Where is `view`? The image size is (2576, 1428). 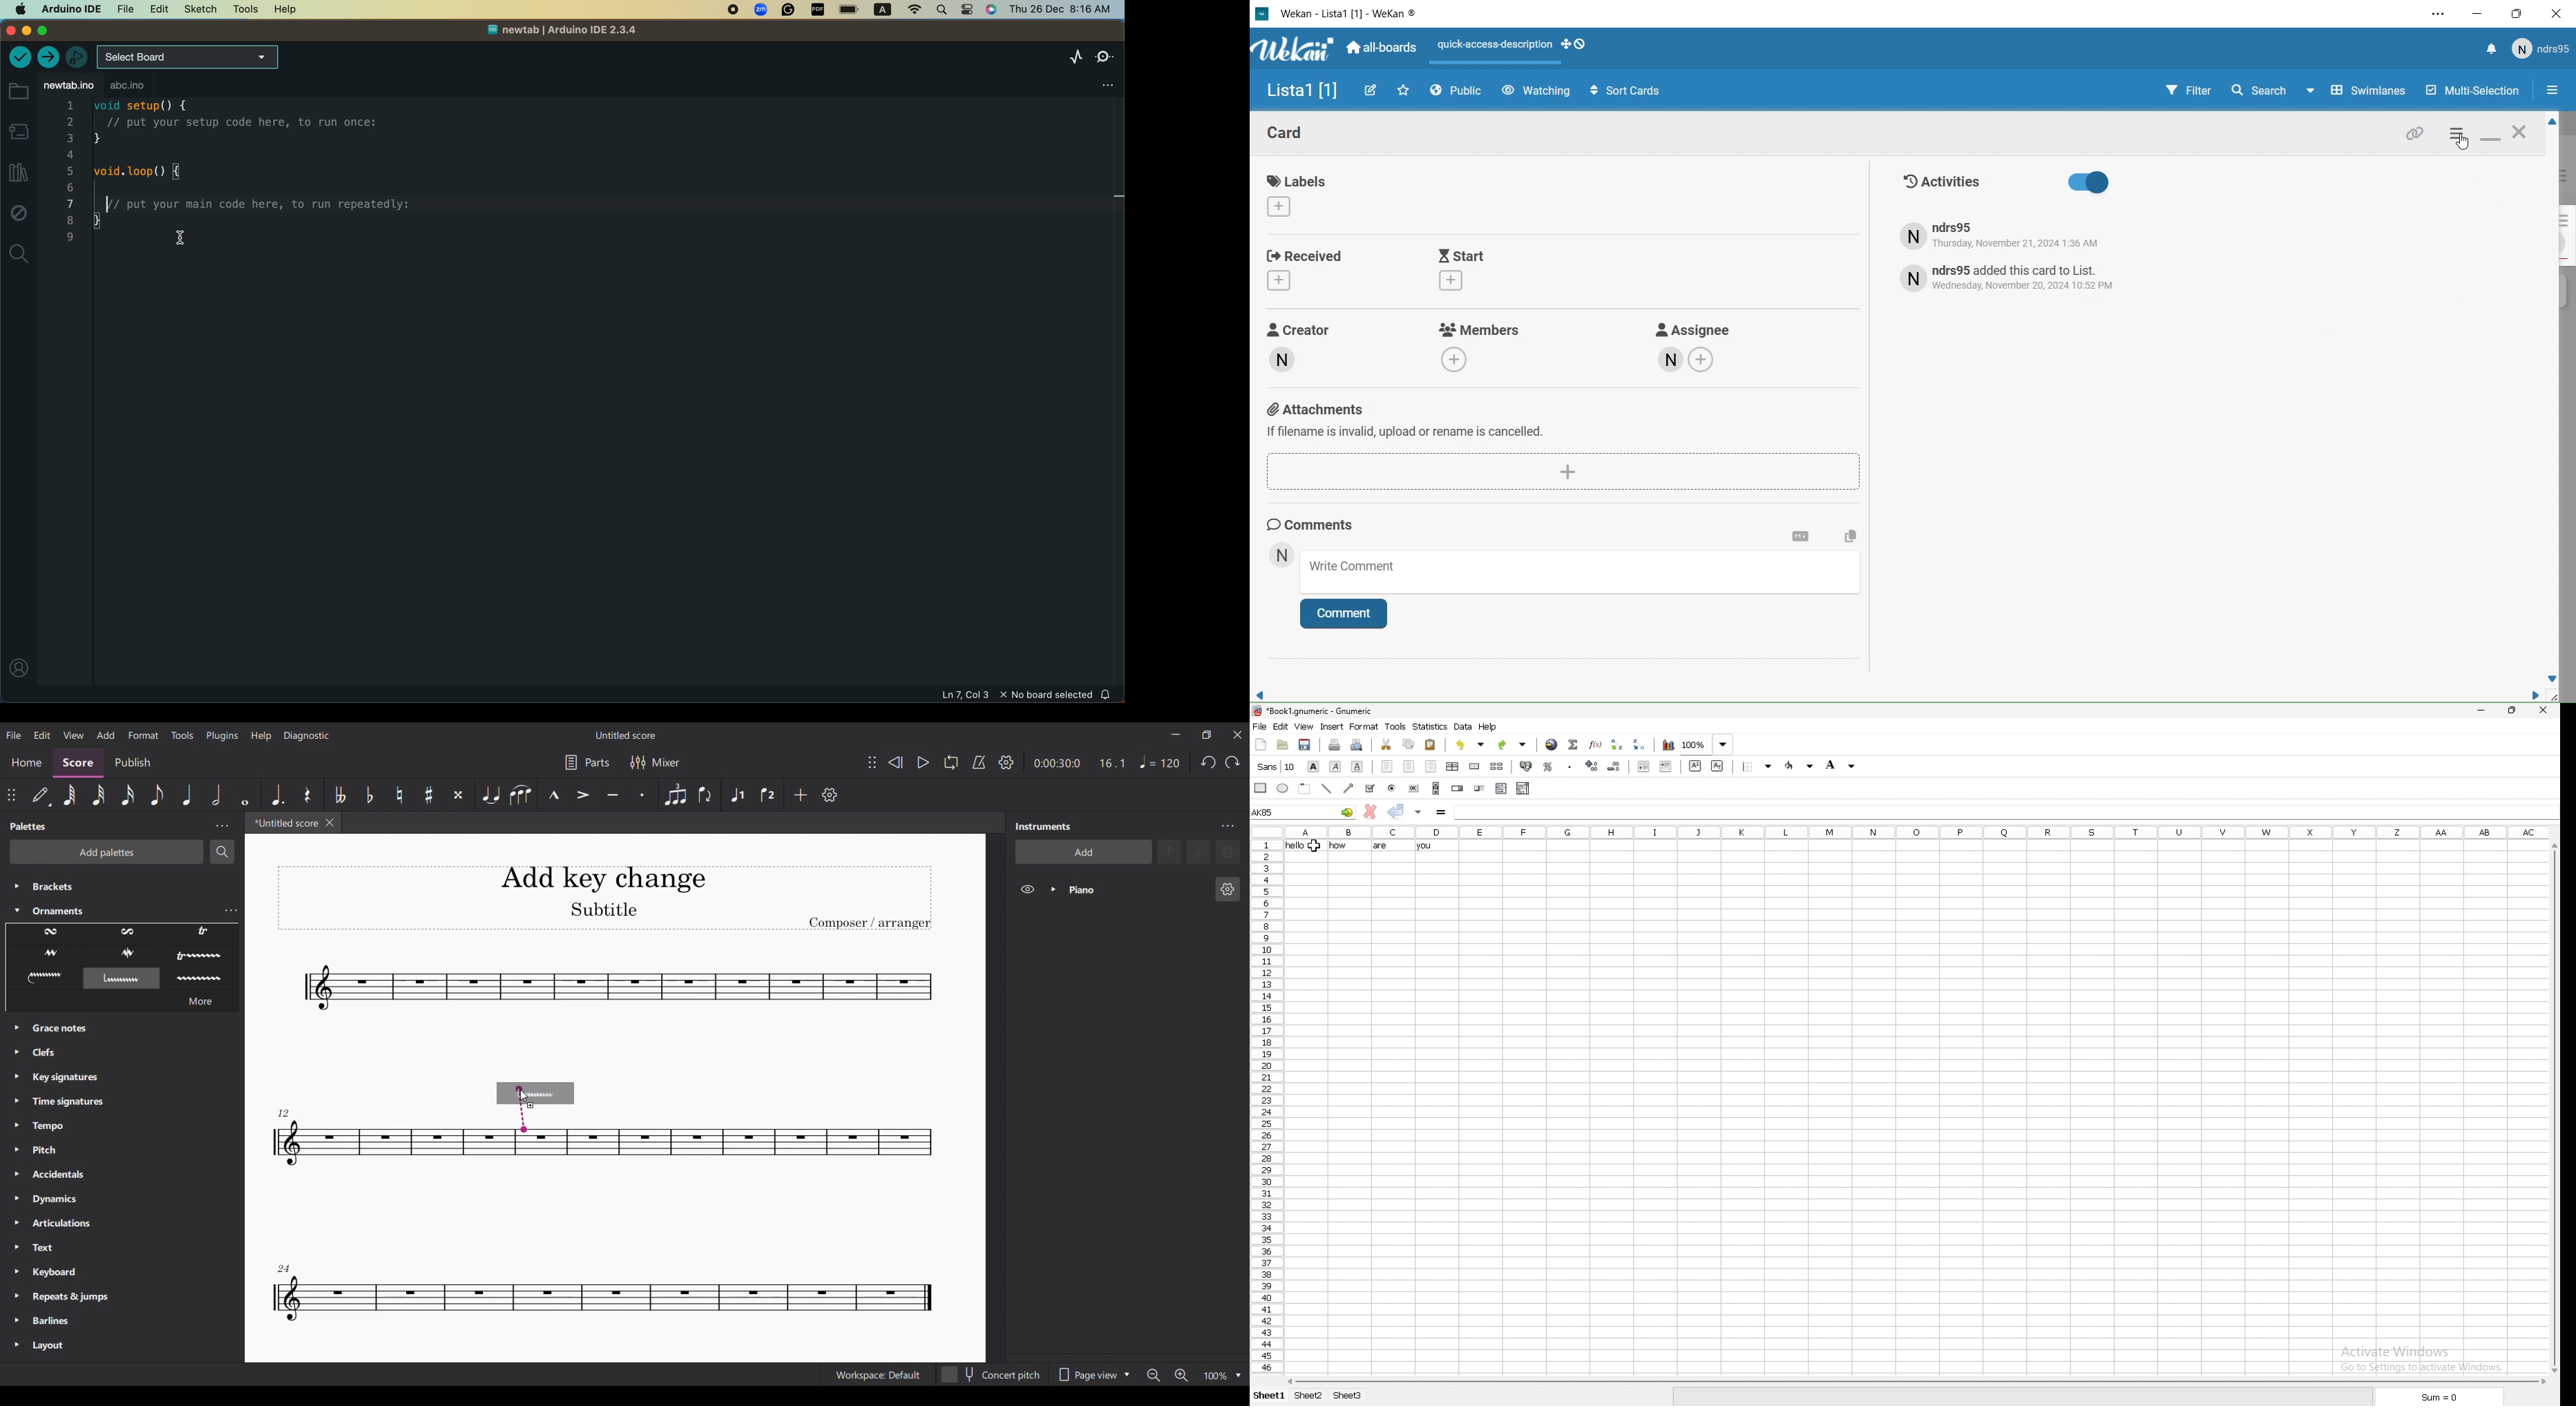 view is located at coordinates (1304, 727).